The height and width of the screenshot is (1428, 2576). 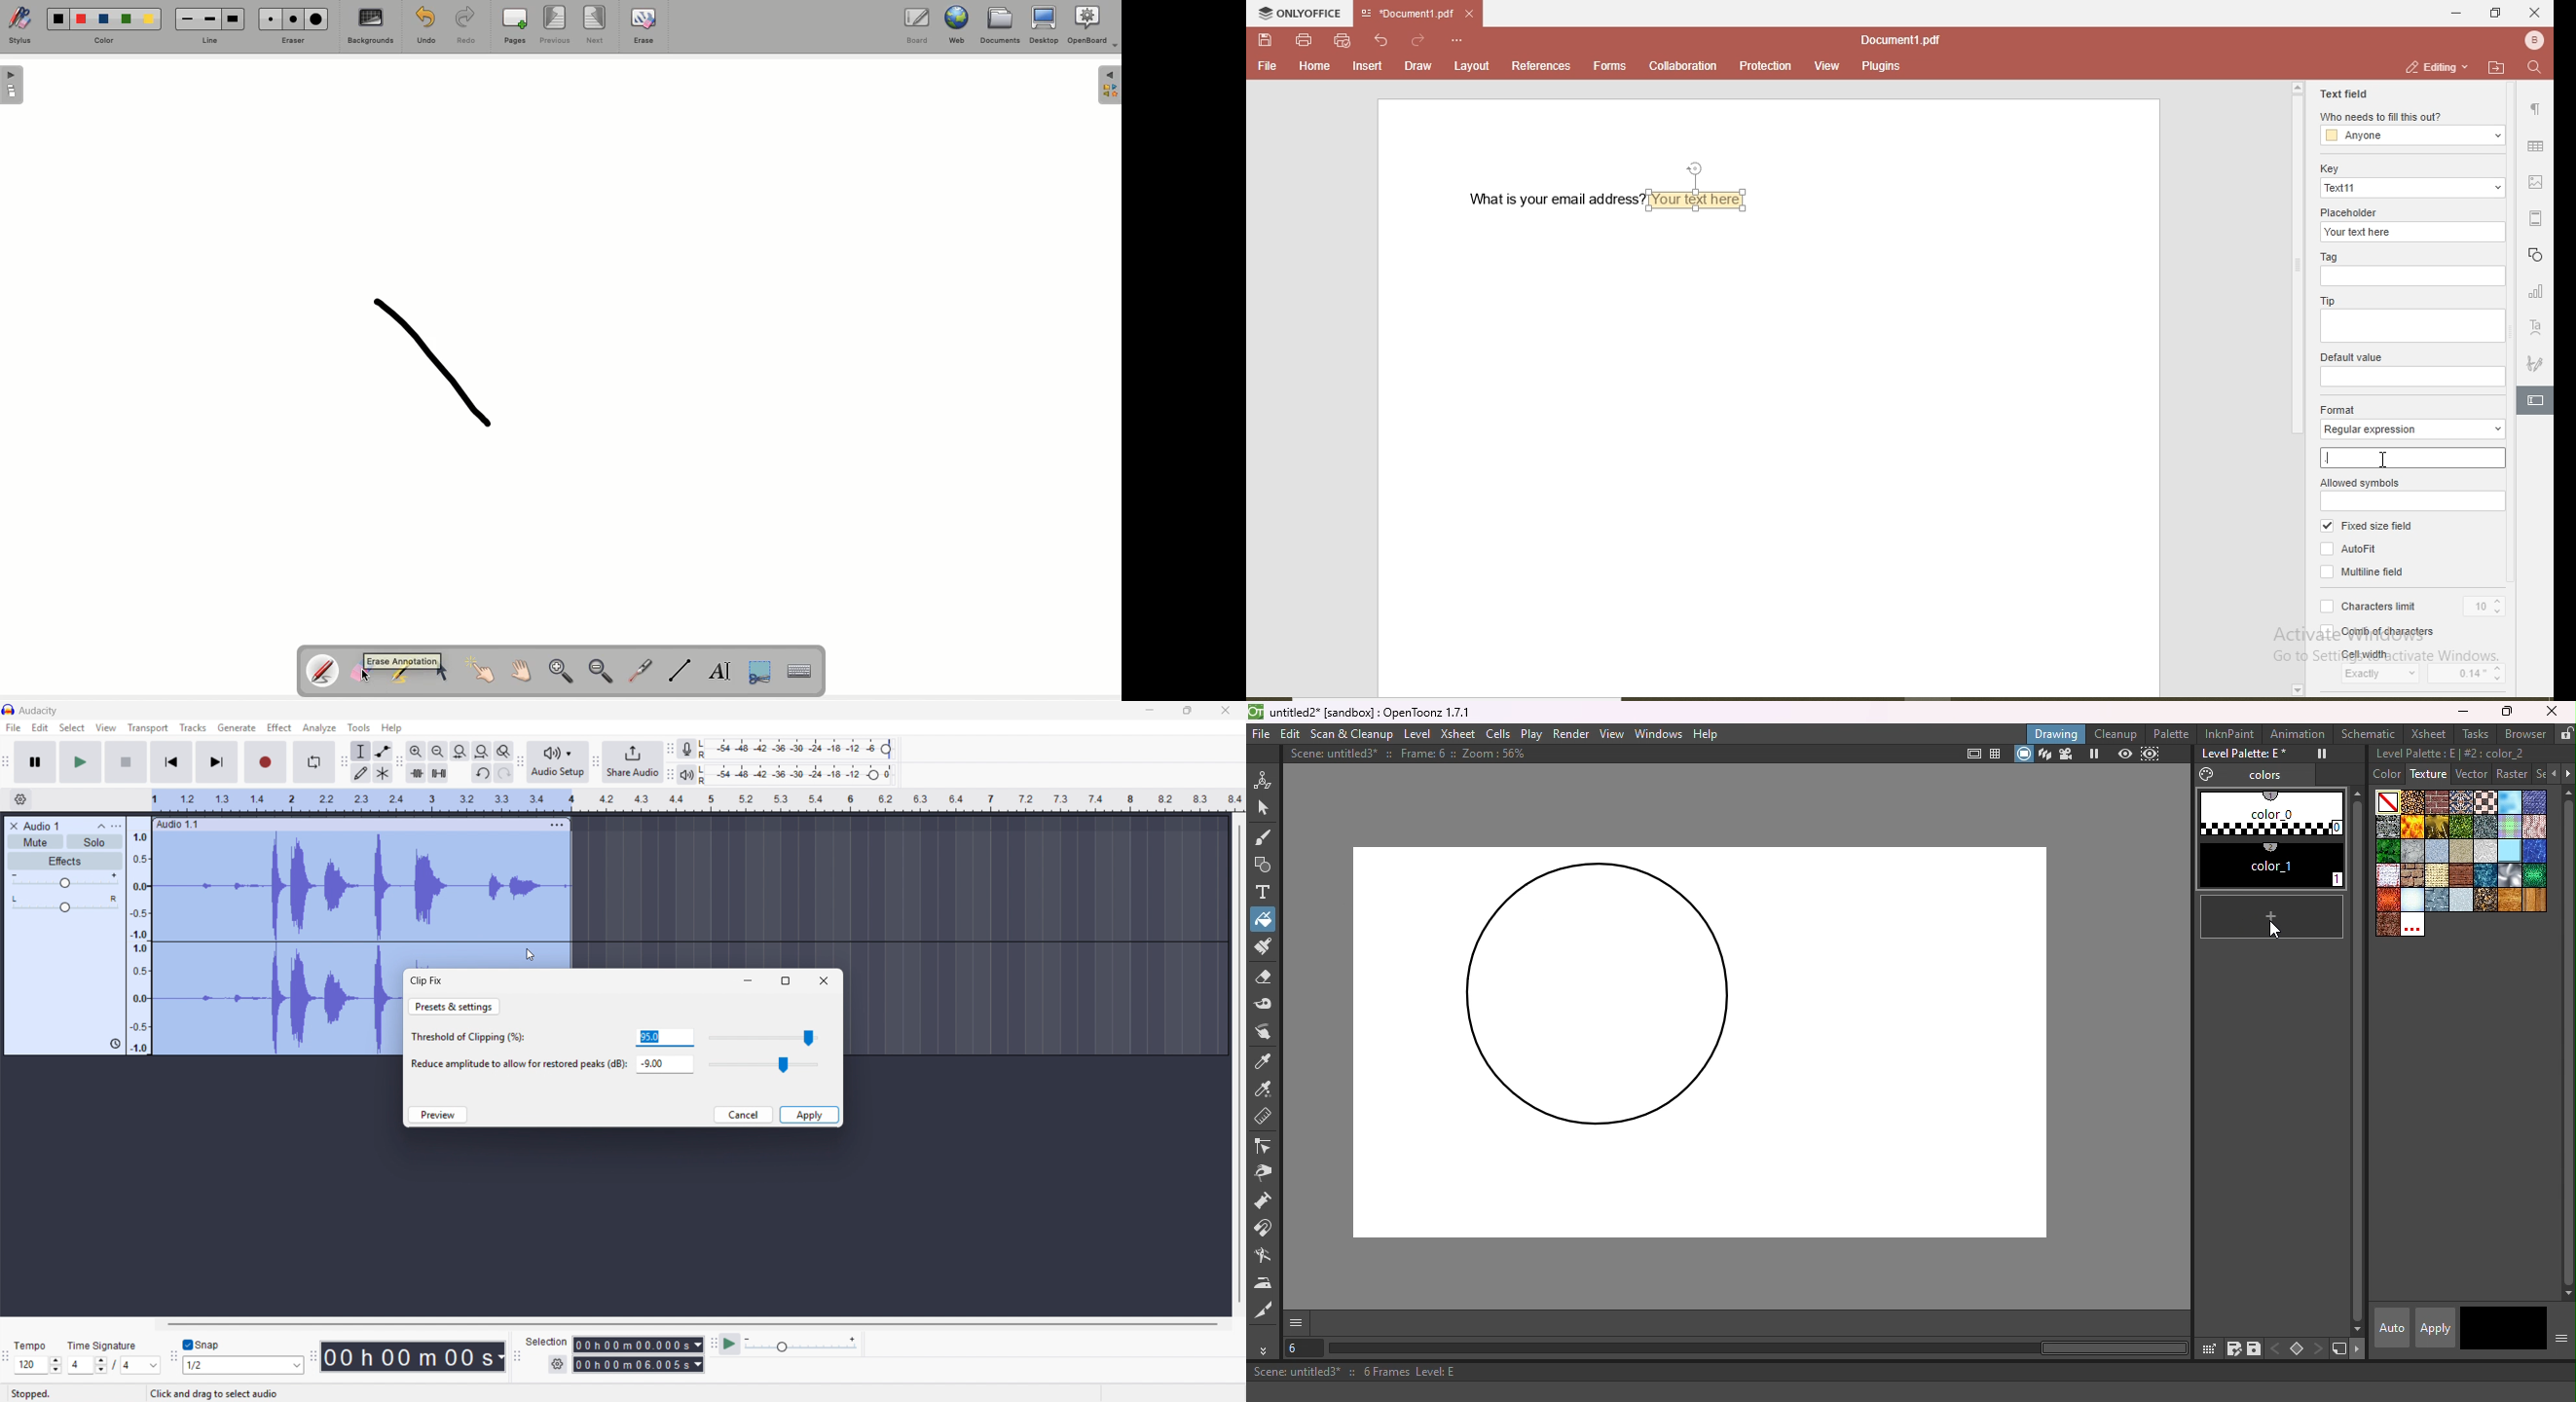 I want to click on Shape draw, so click(x=438, y=368).